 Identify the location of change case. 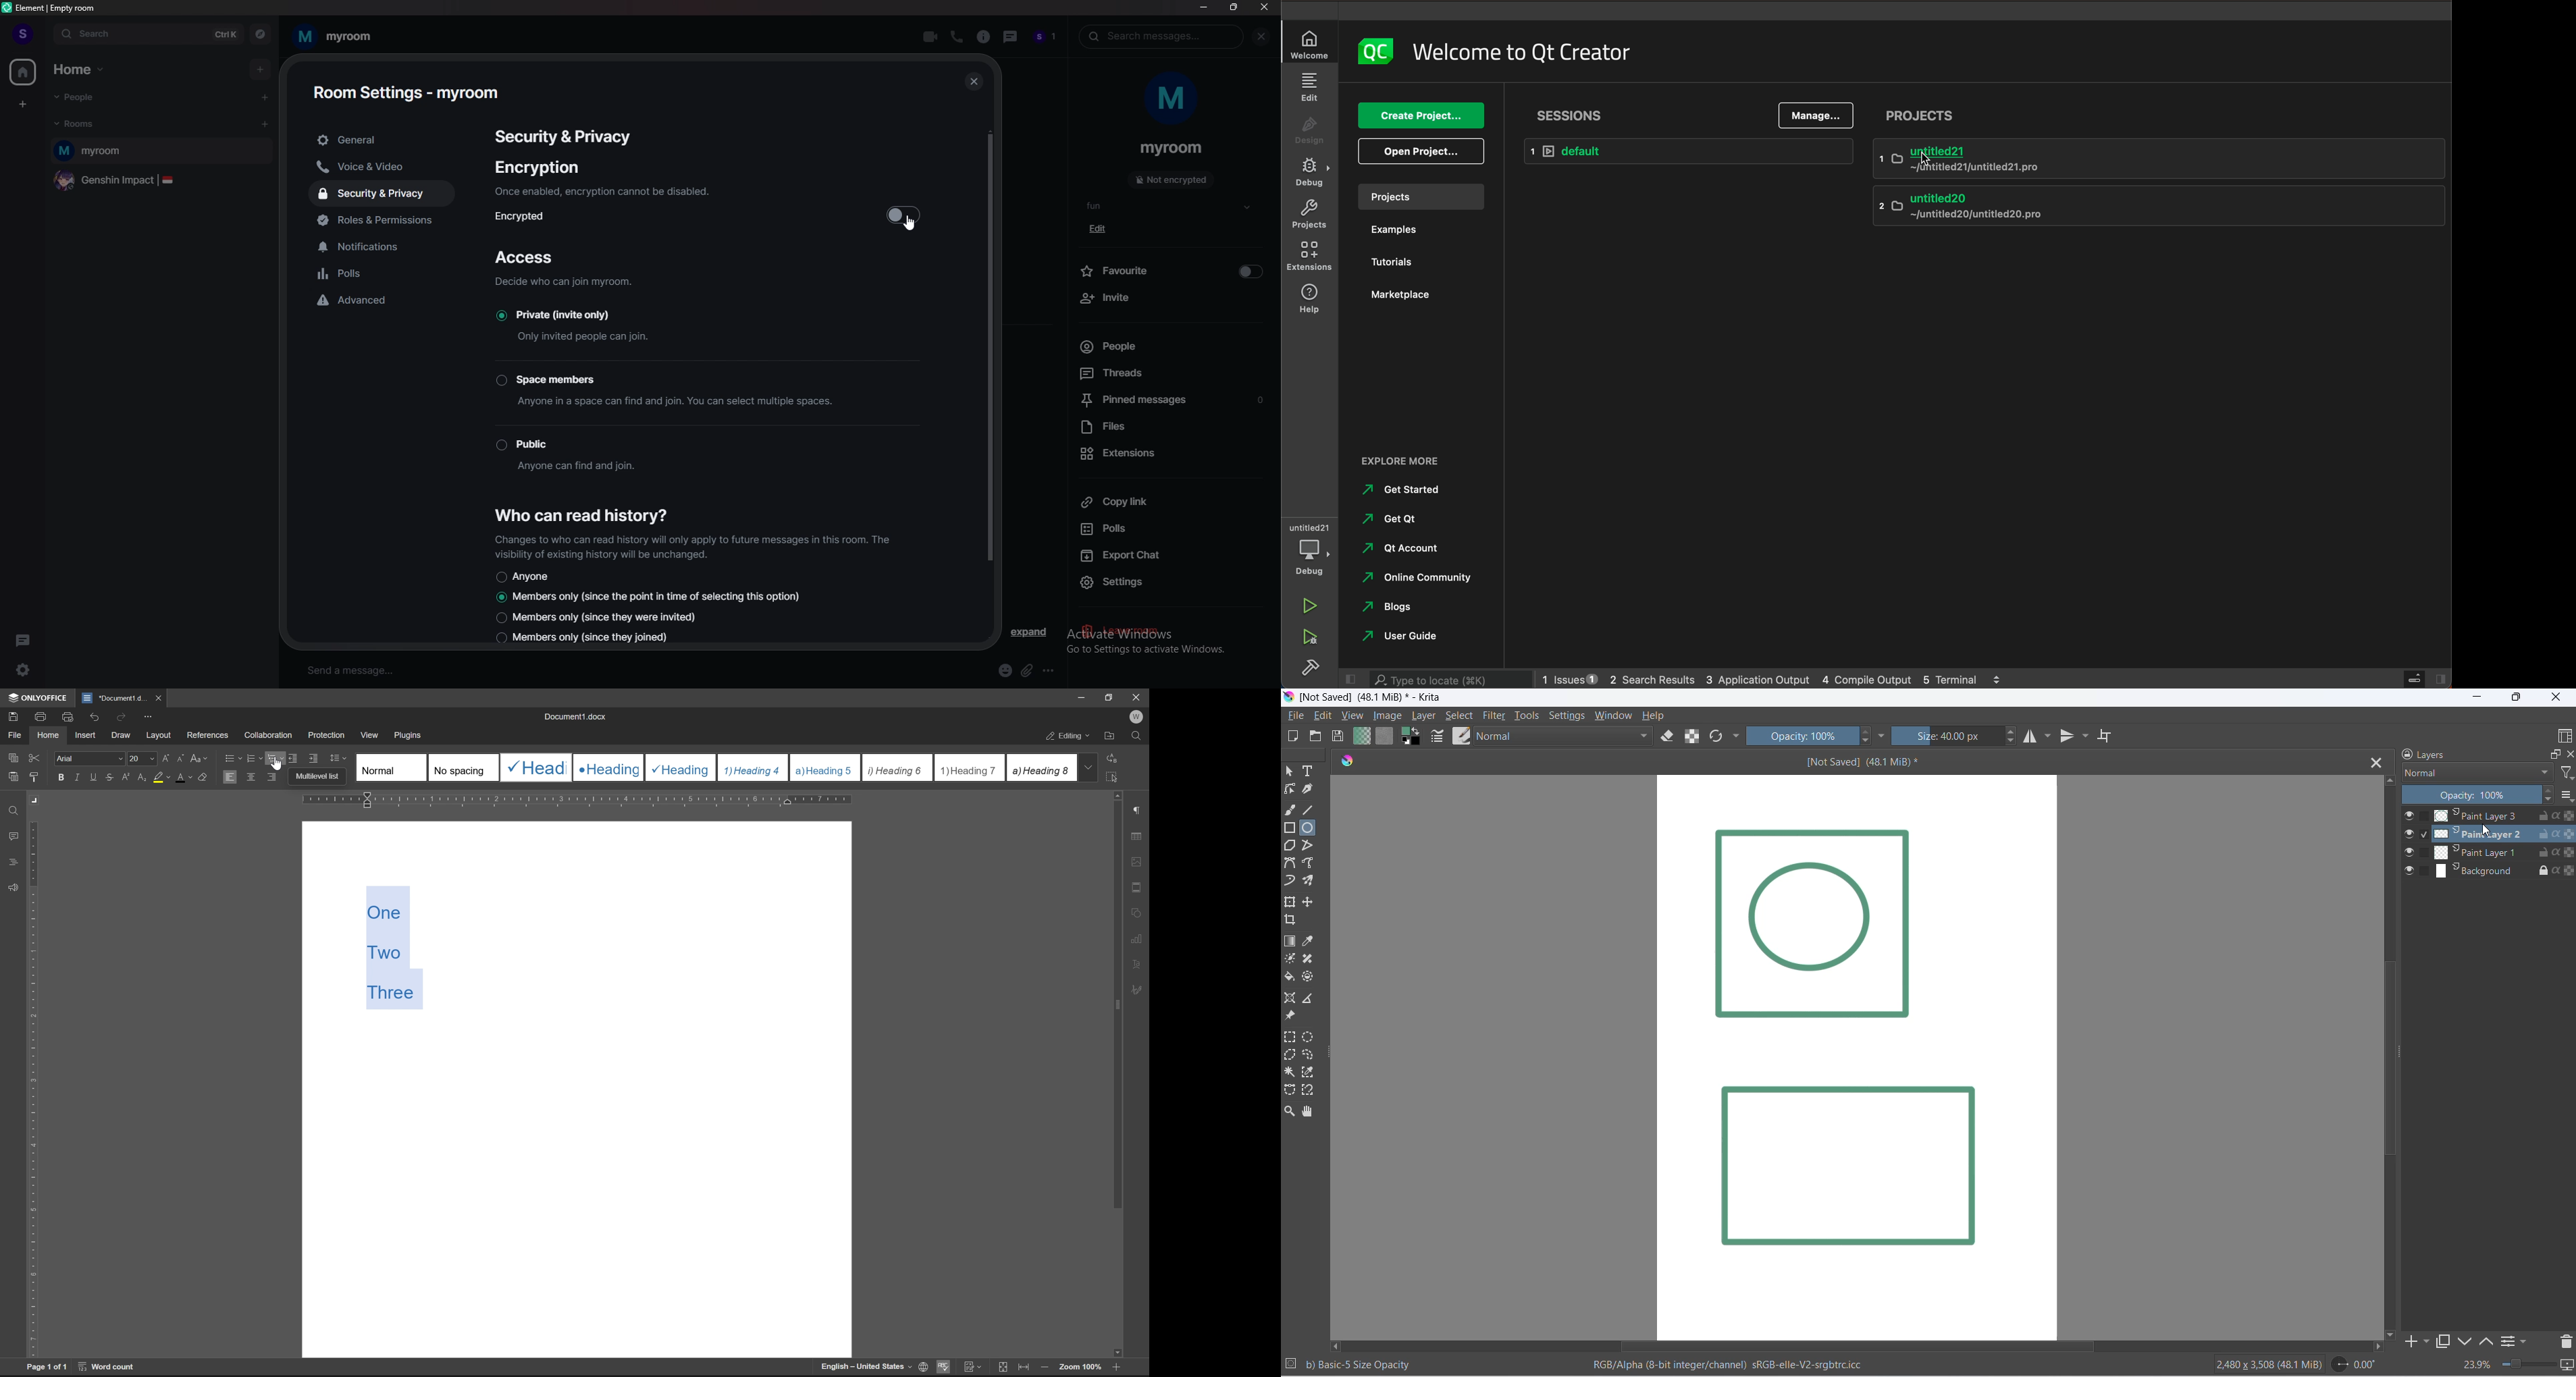
(200, 757).